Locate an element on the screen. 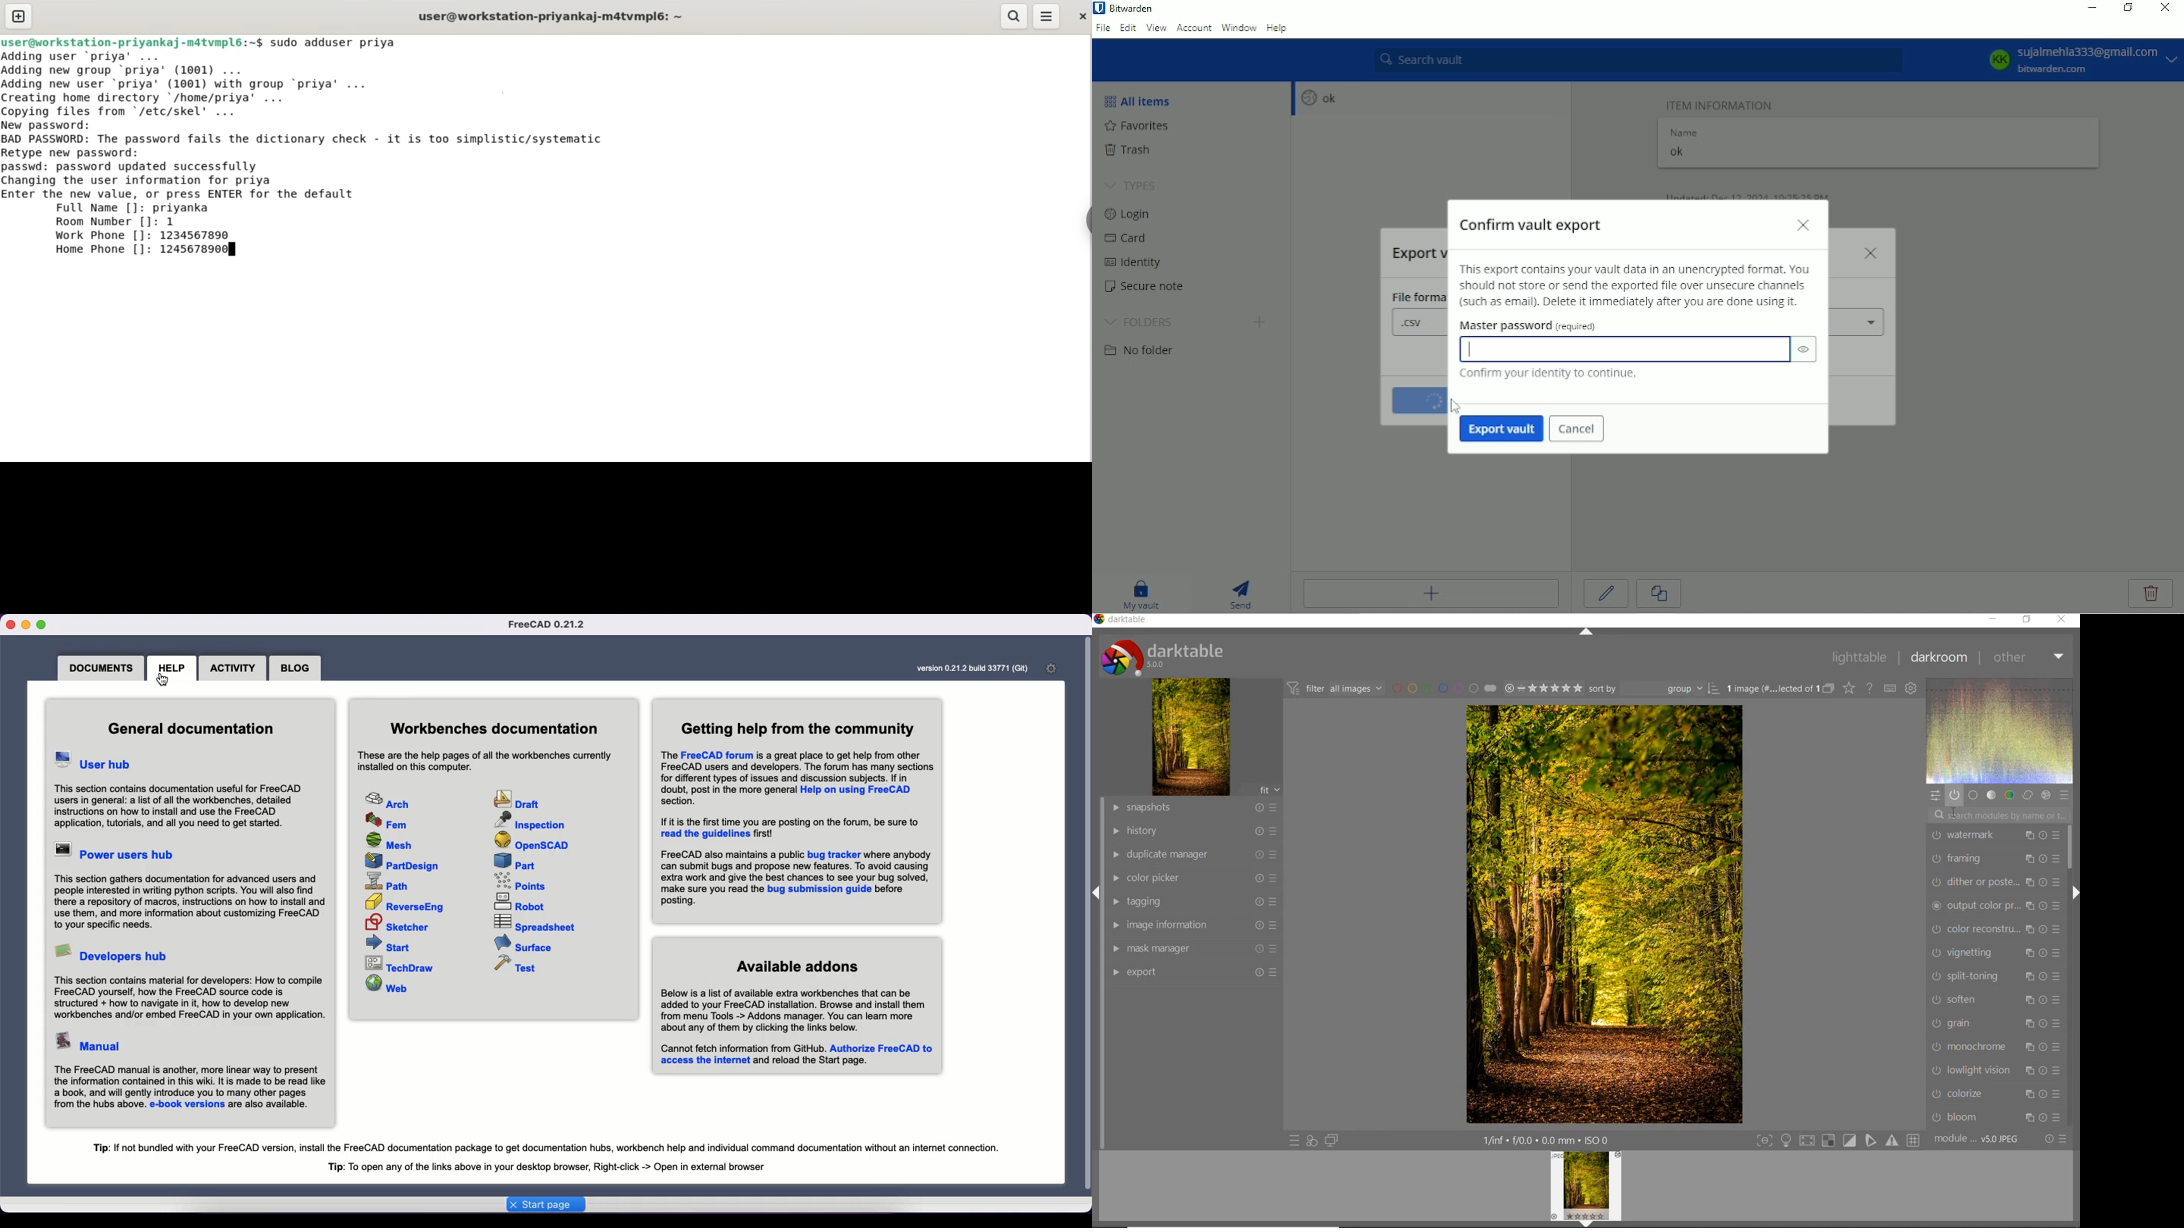 The image size is (2184, 1232). Power users hub is located at coordinates (194, 886).